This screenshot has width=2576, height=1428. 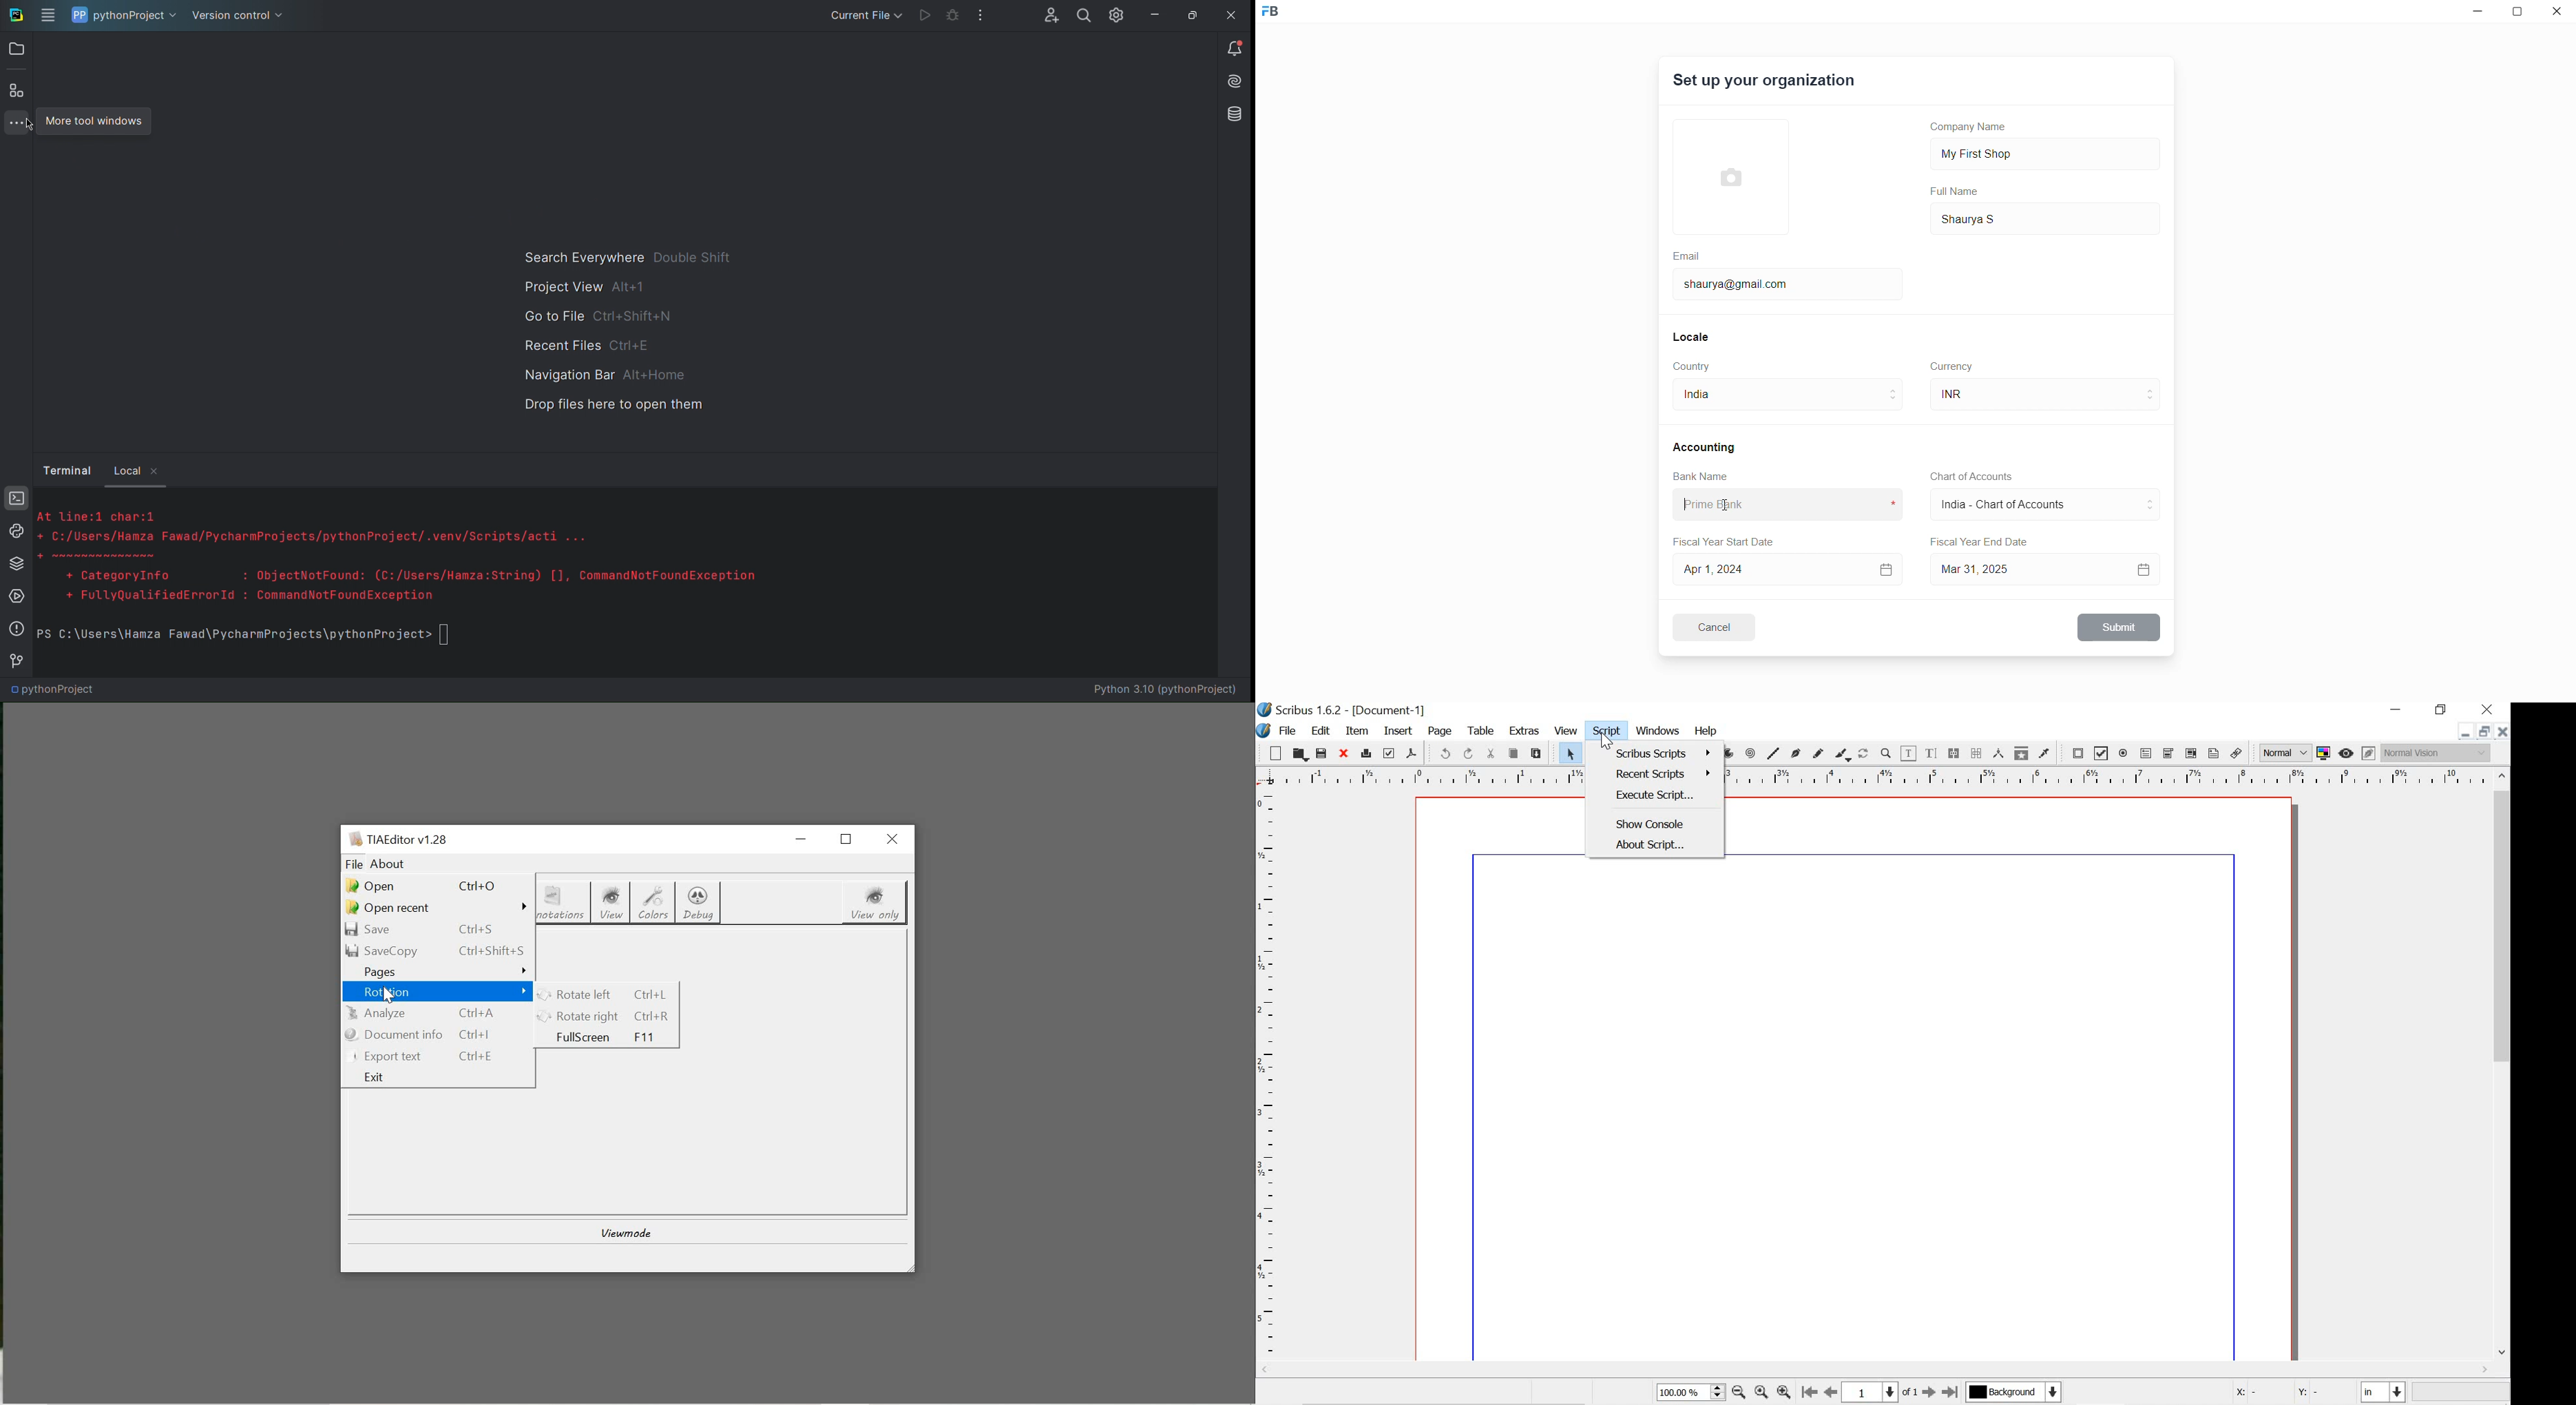 What do you see at coordinates (863, 12) in the screenshot?
I see `Current File` at bounding box center [863, 12].